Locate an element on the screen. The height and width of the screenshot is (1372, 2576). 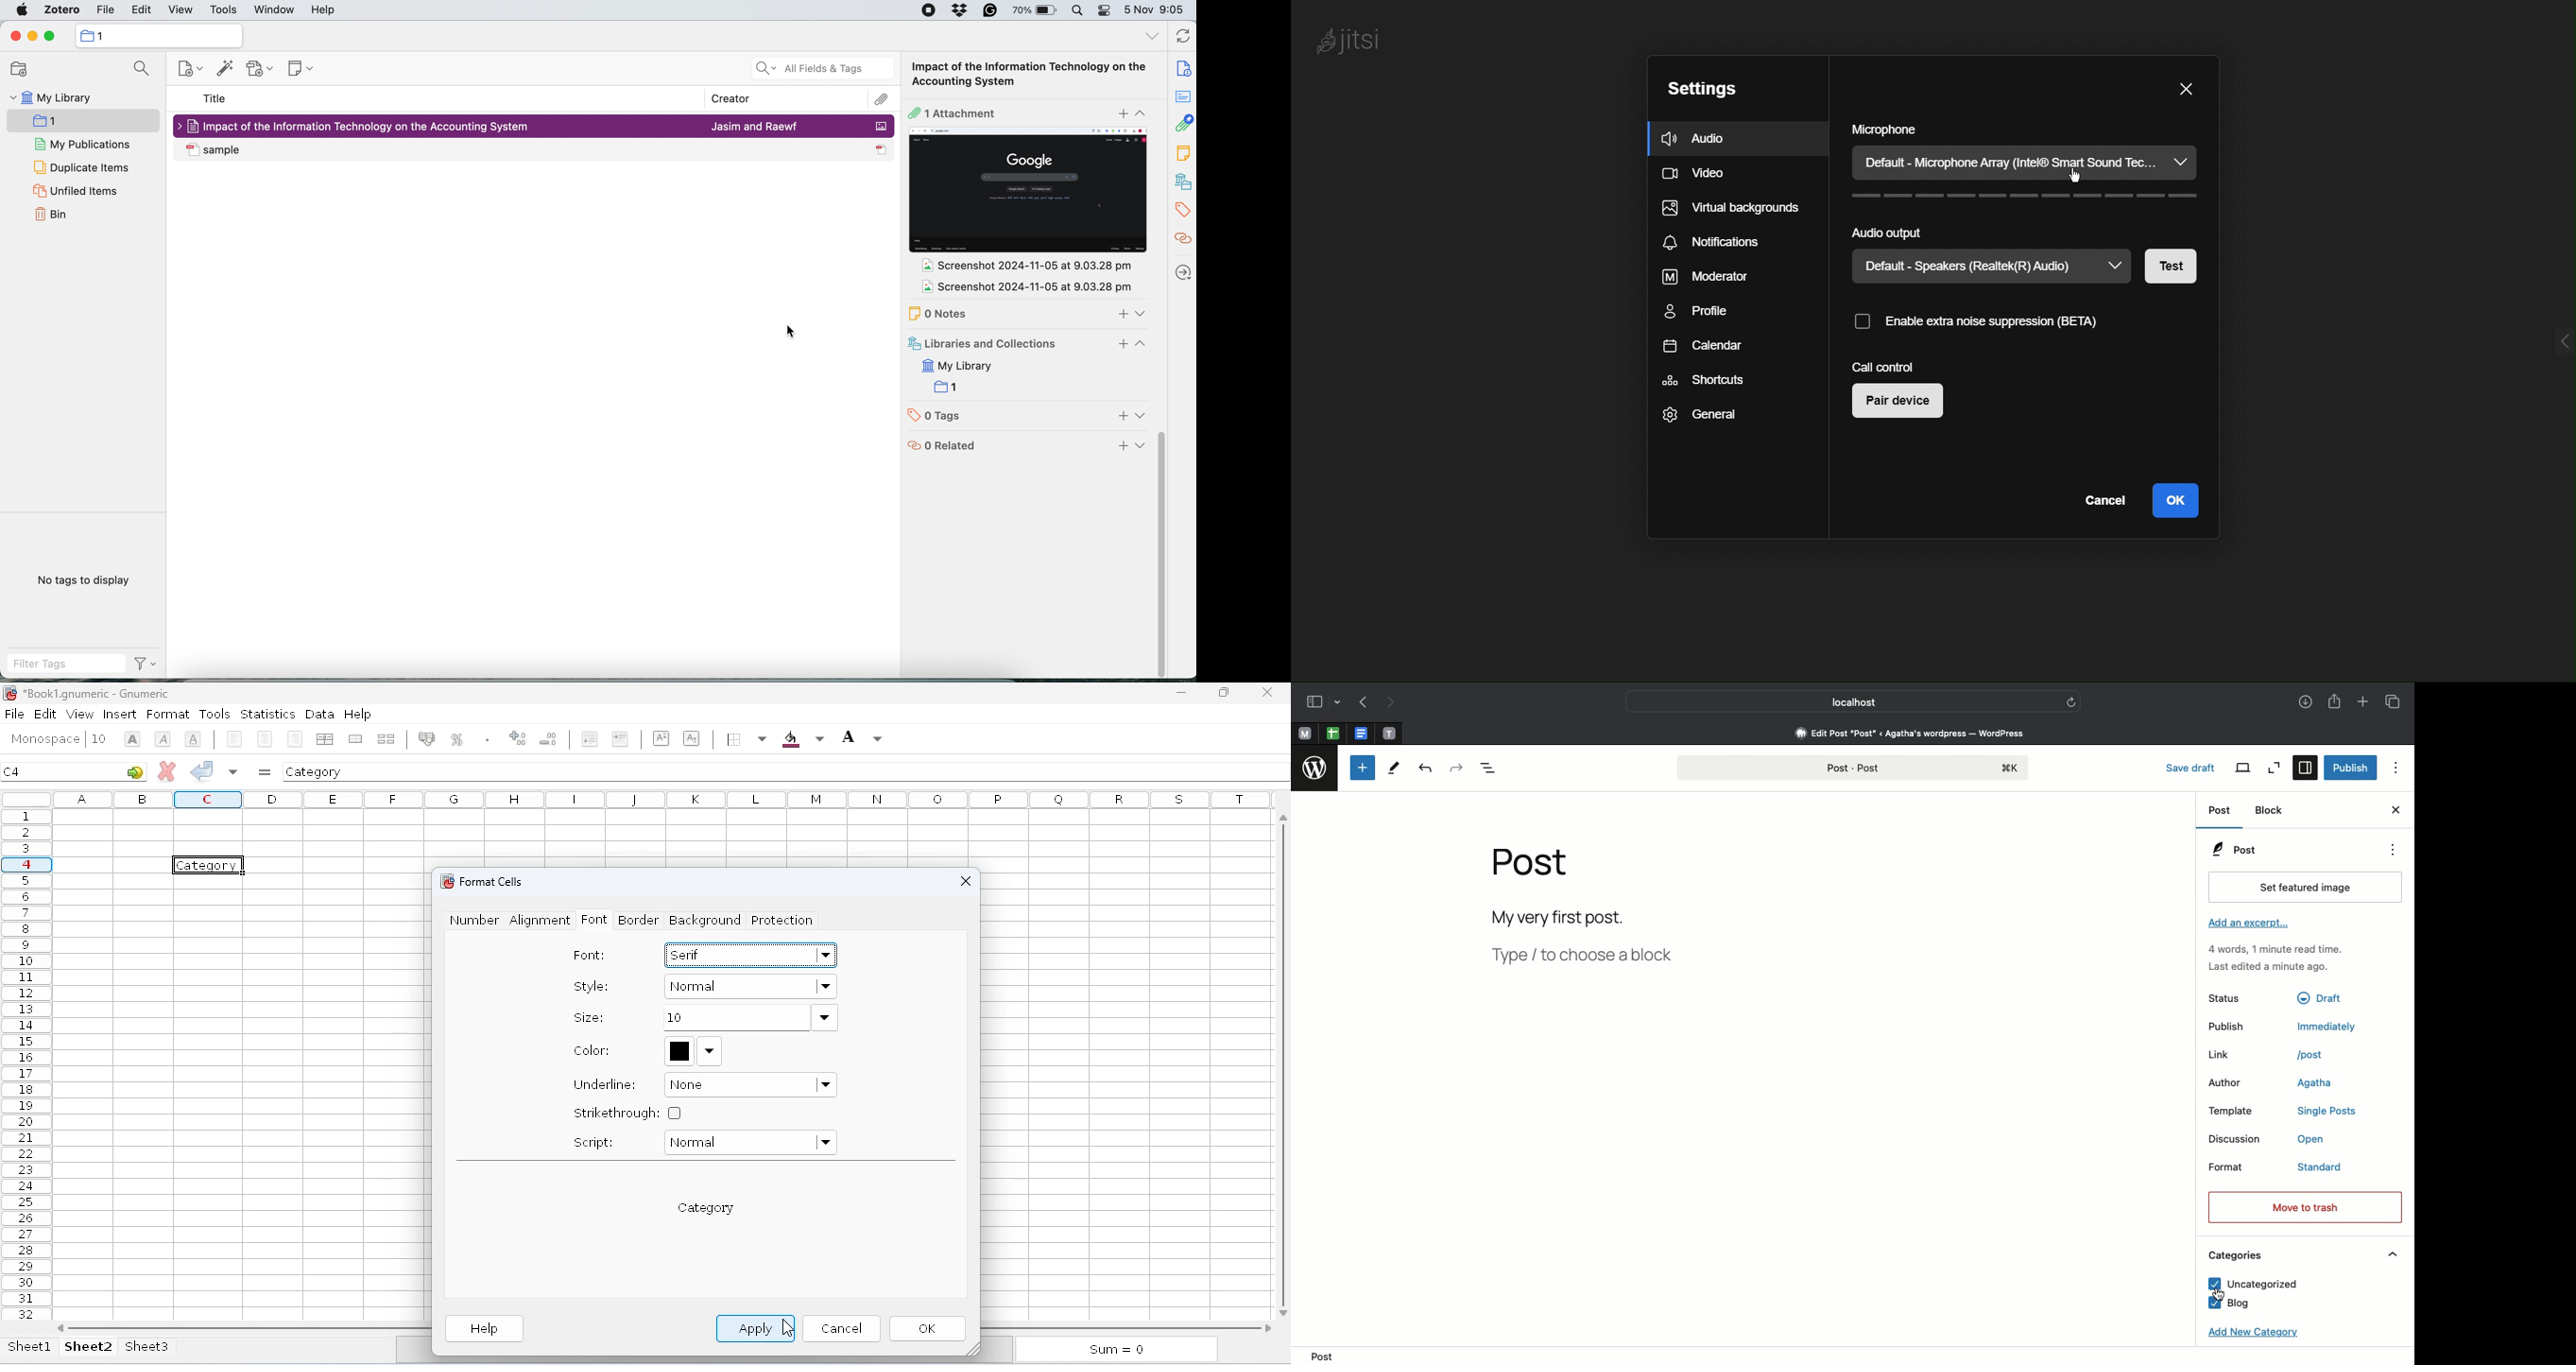
no tags to display is located at coordinates (86, 580).